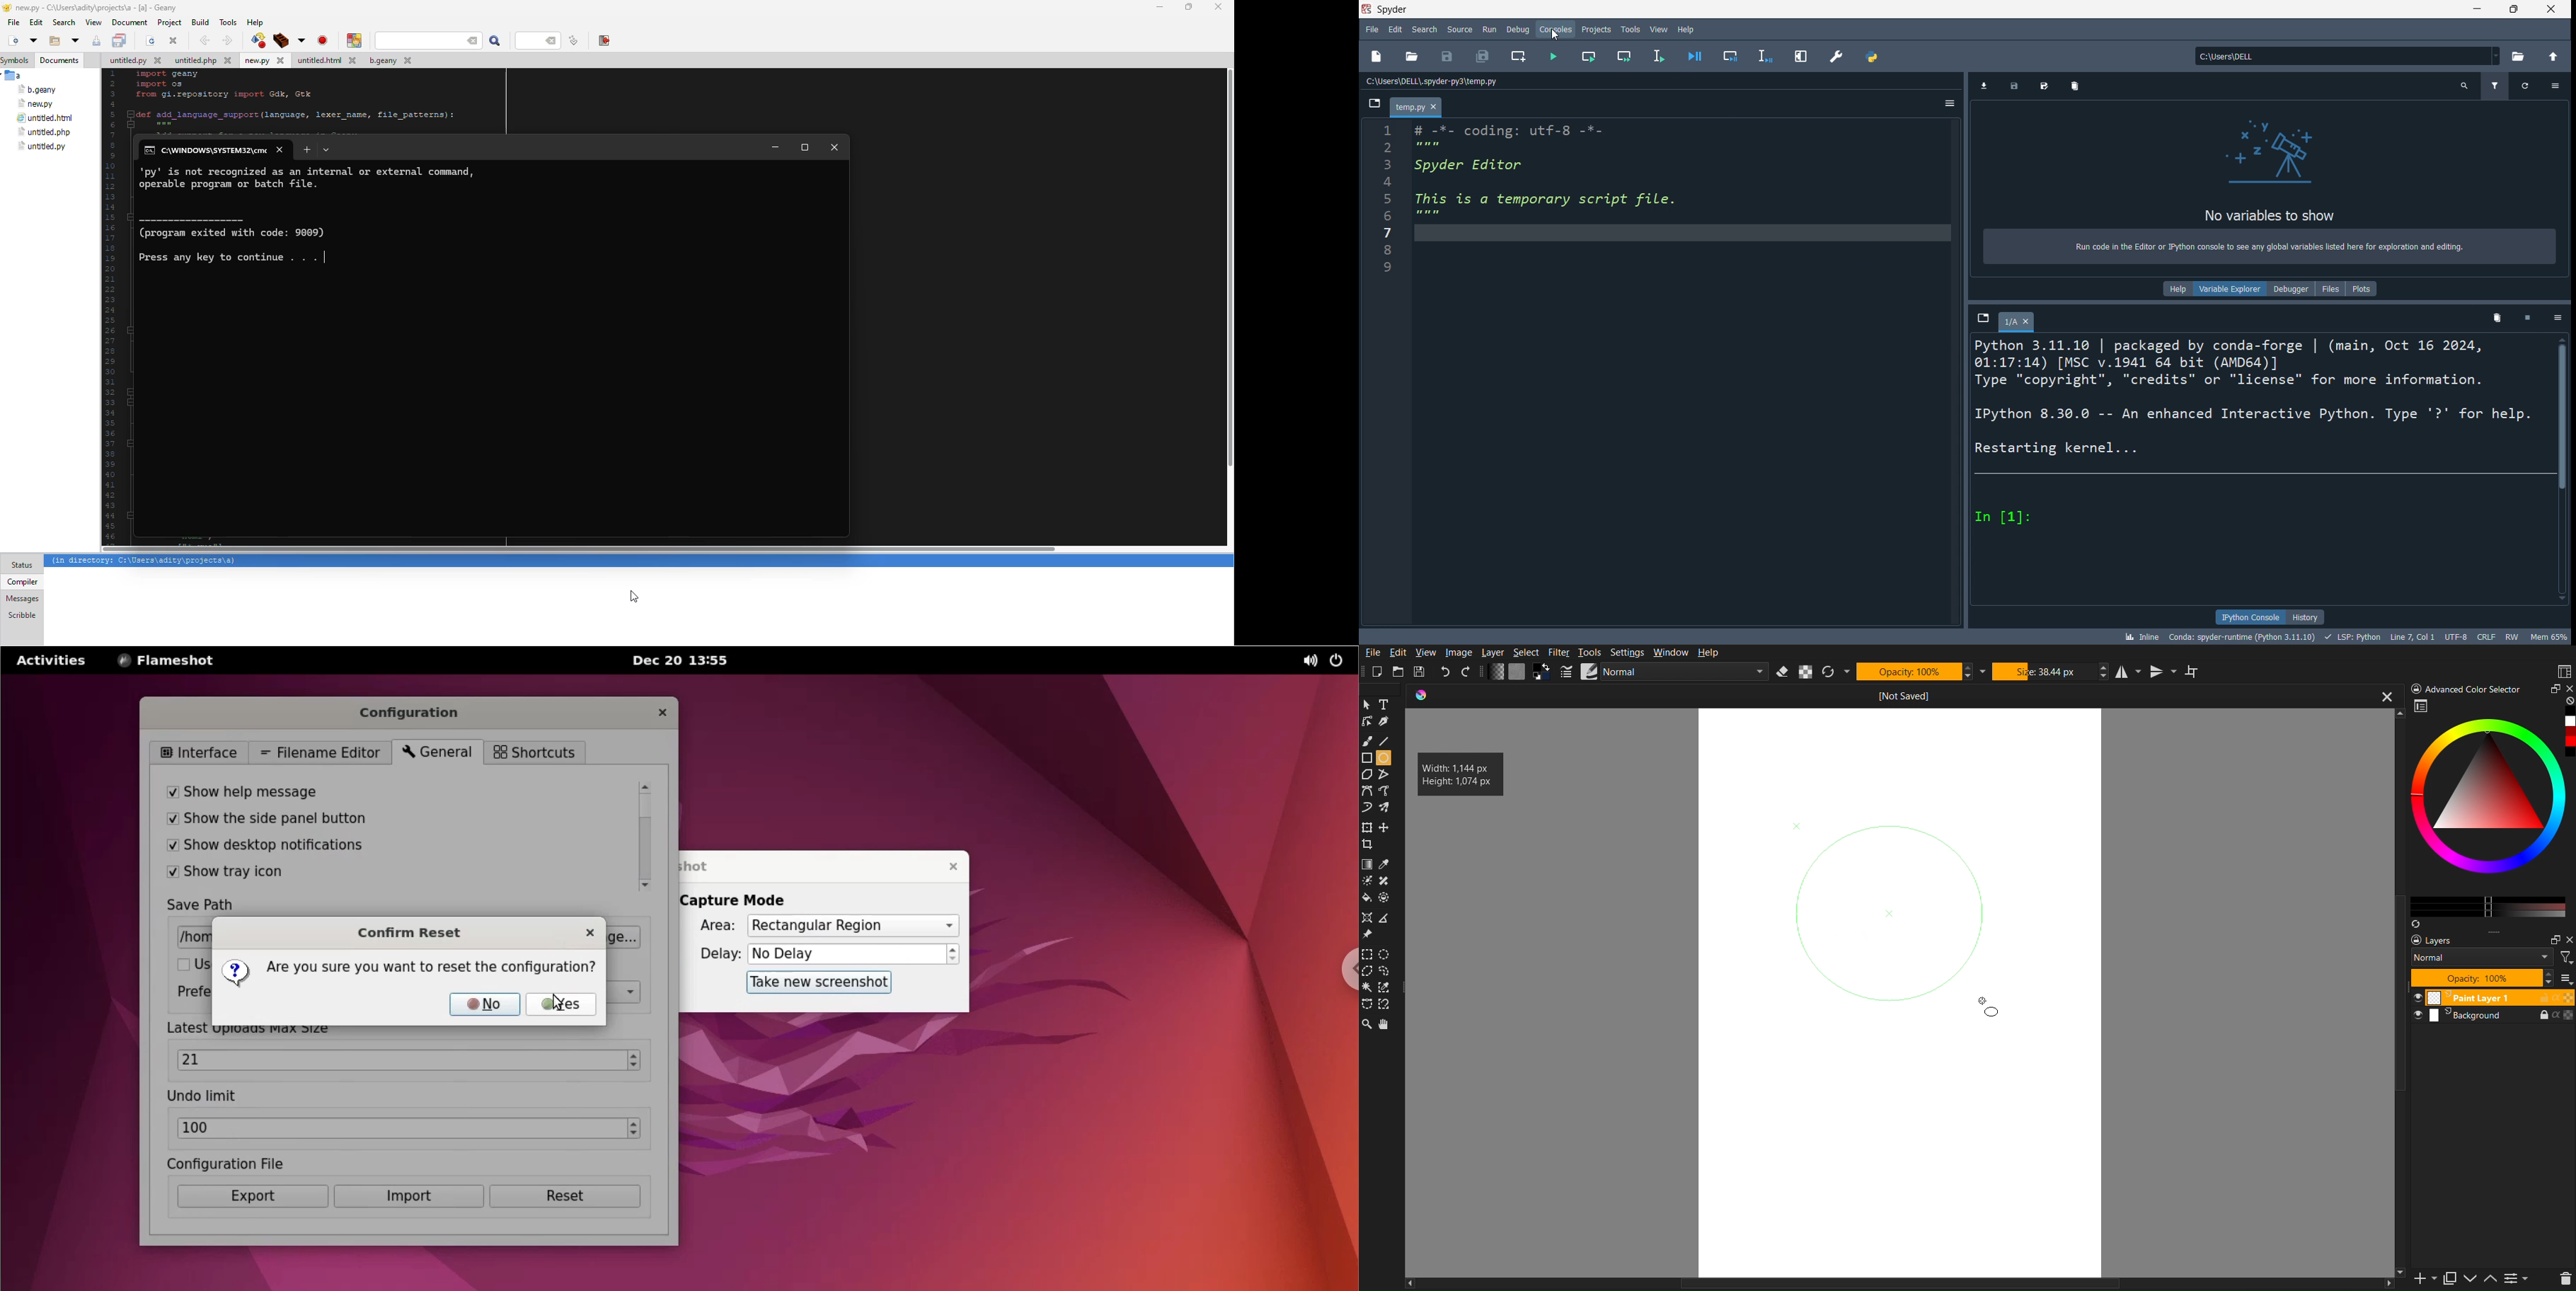  Describe the element at coordinates (282, 41) in the screenshot. I see `build` at that location.